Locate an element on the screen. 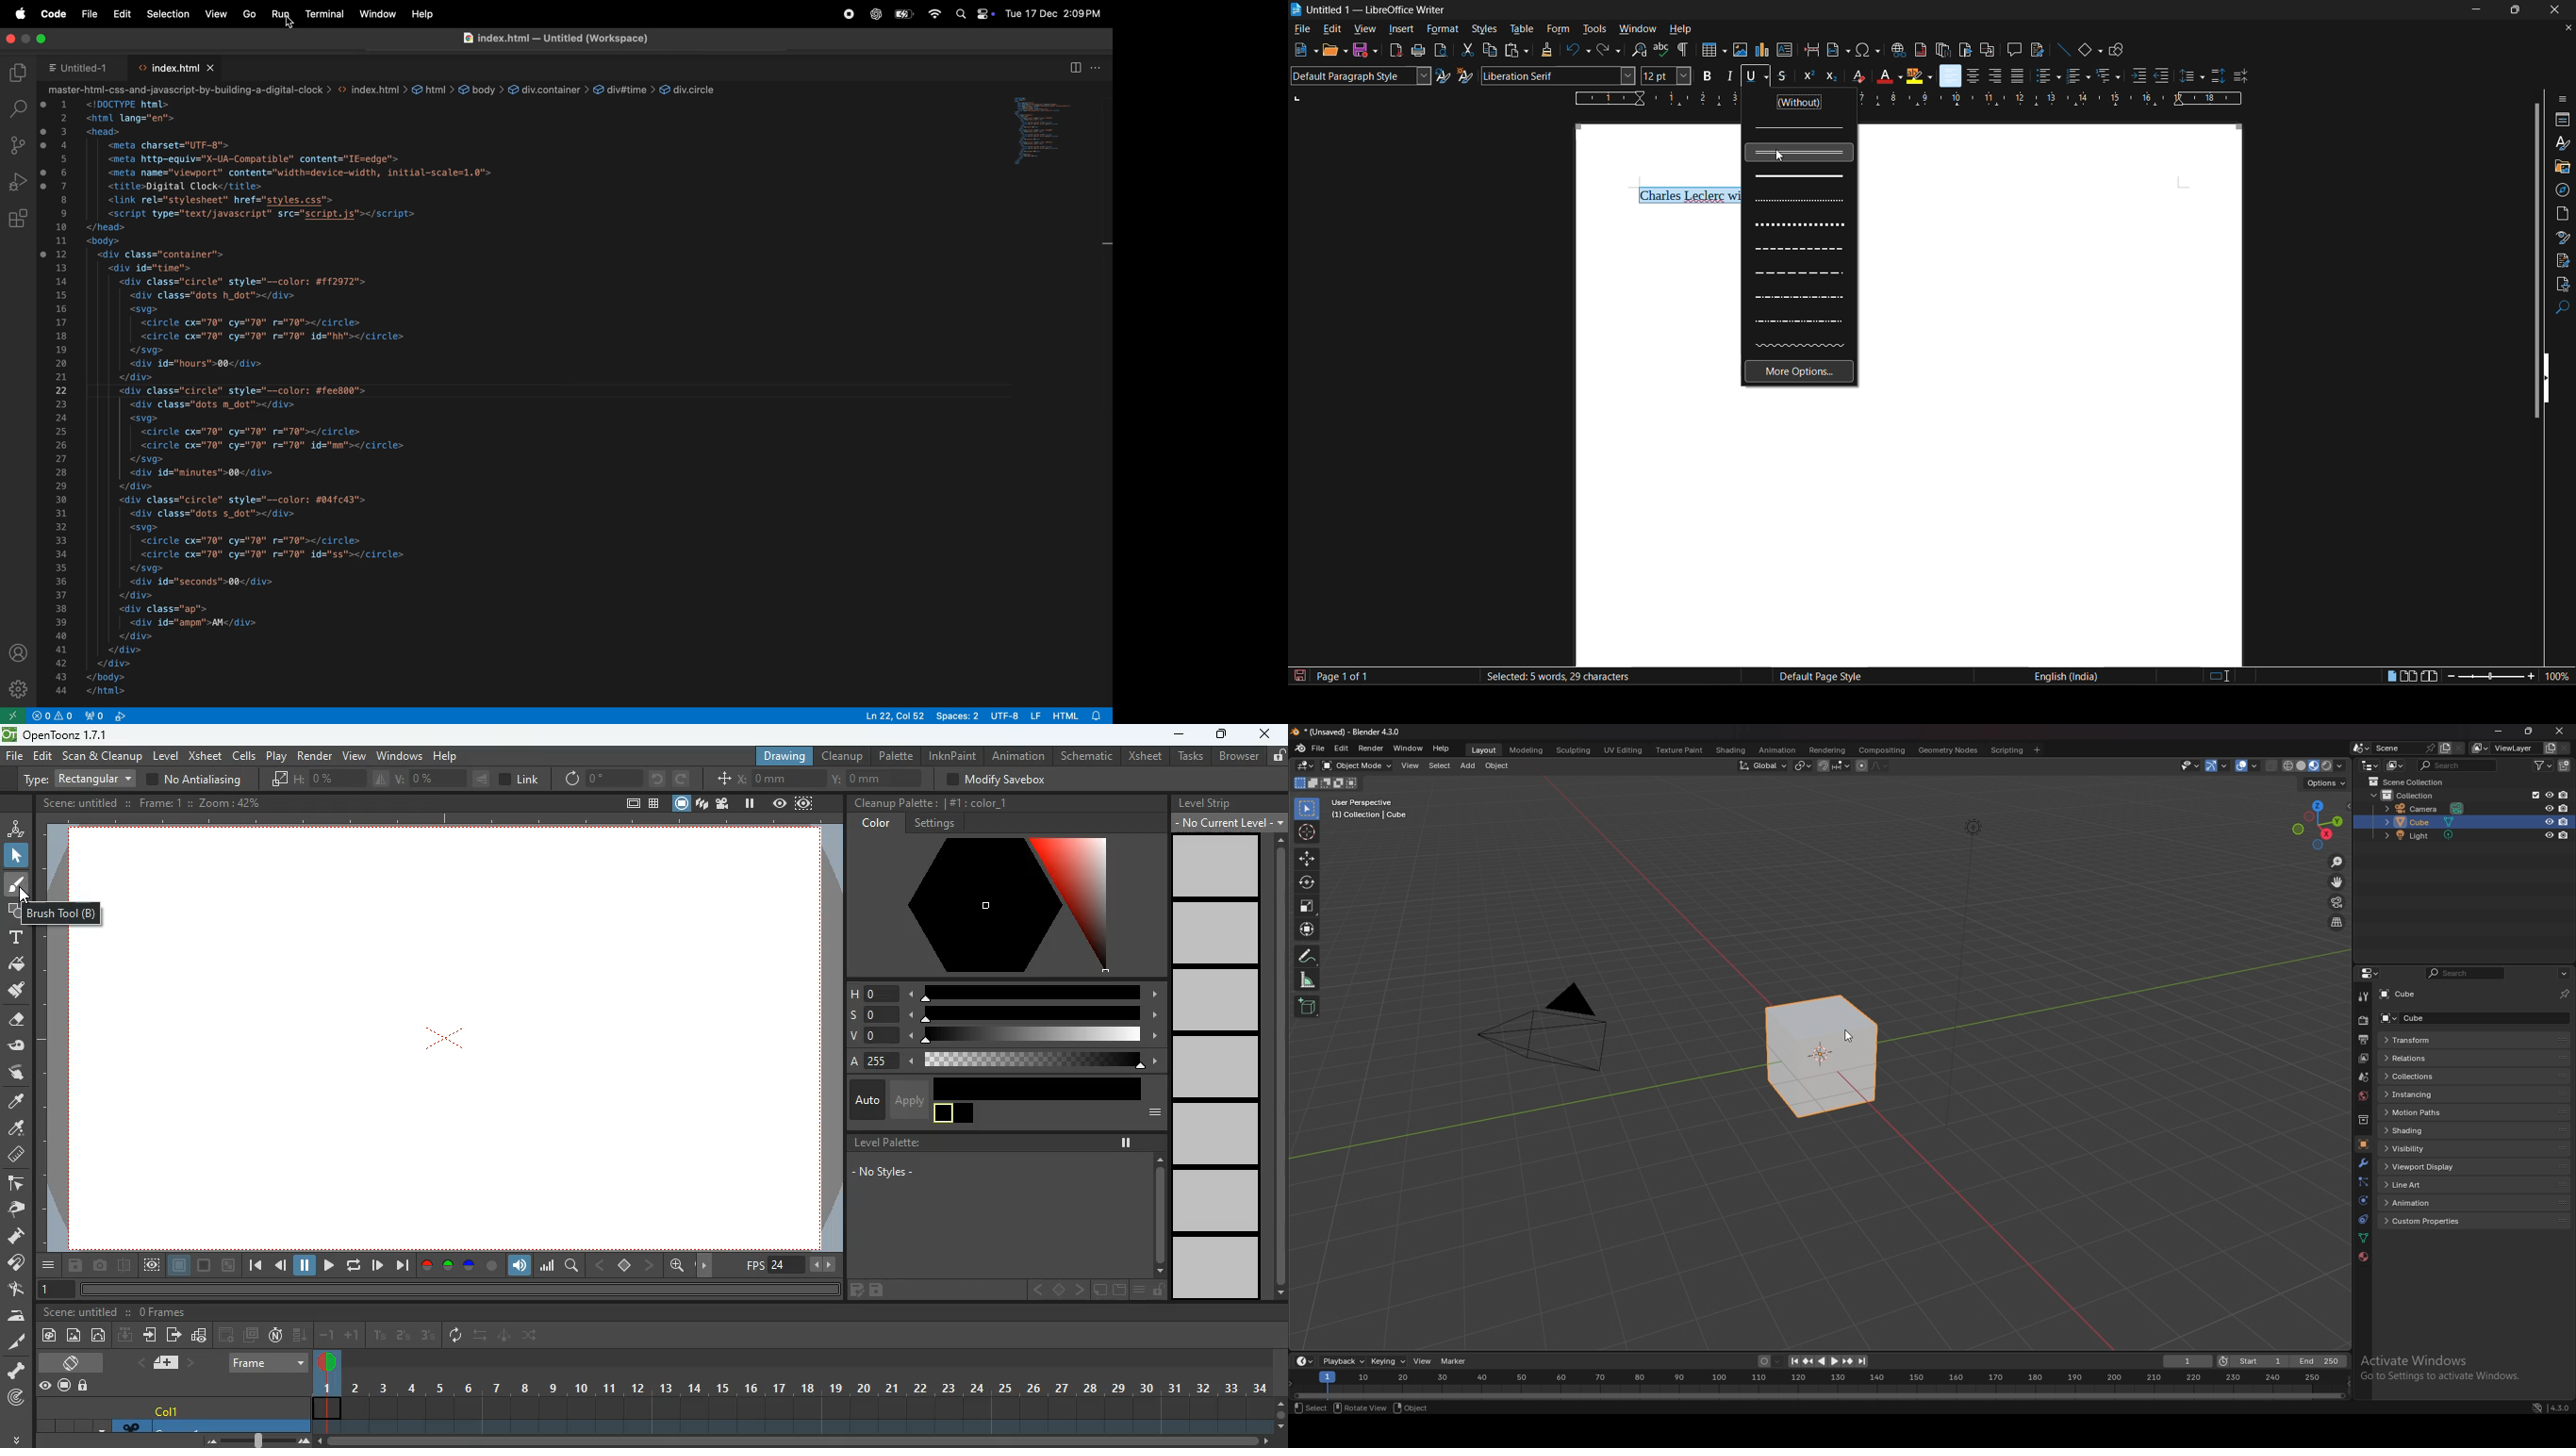  selector is located at coordinates (1307, 809).